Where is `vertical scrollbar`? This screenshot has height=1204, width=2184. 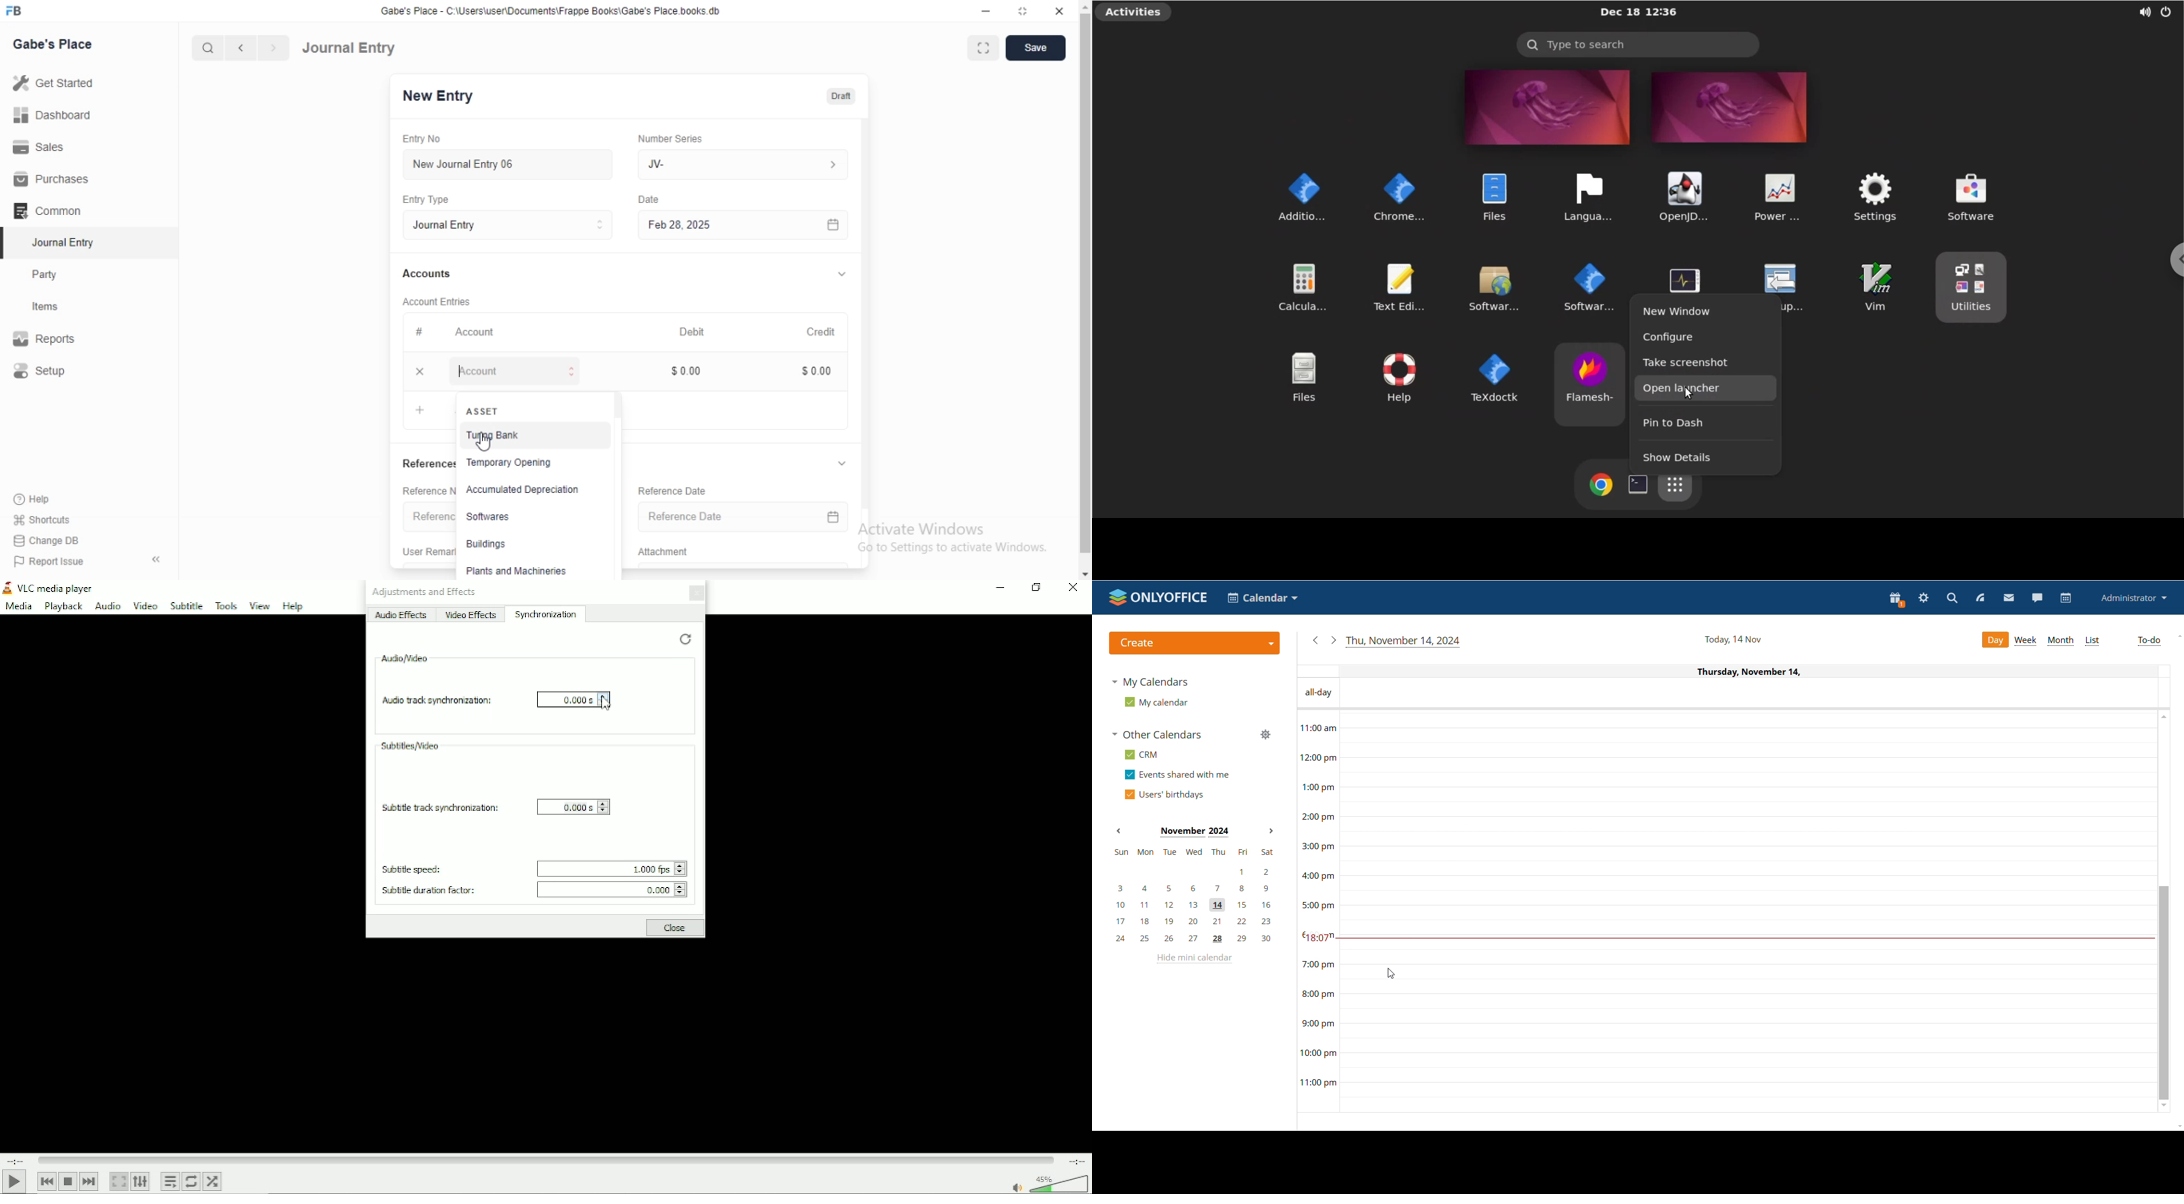
vertical scrollbar is located at coordinates (872, 311).